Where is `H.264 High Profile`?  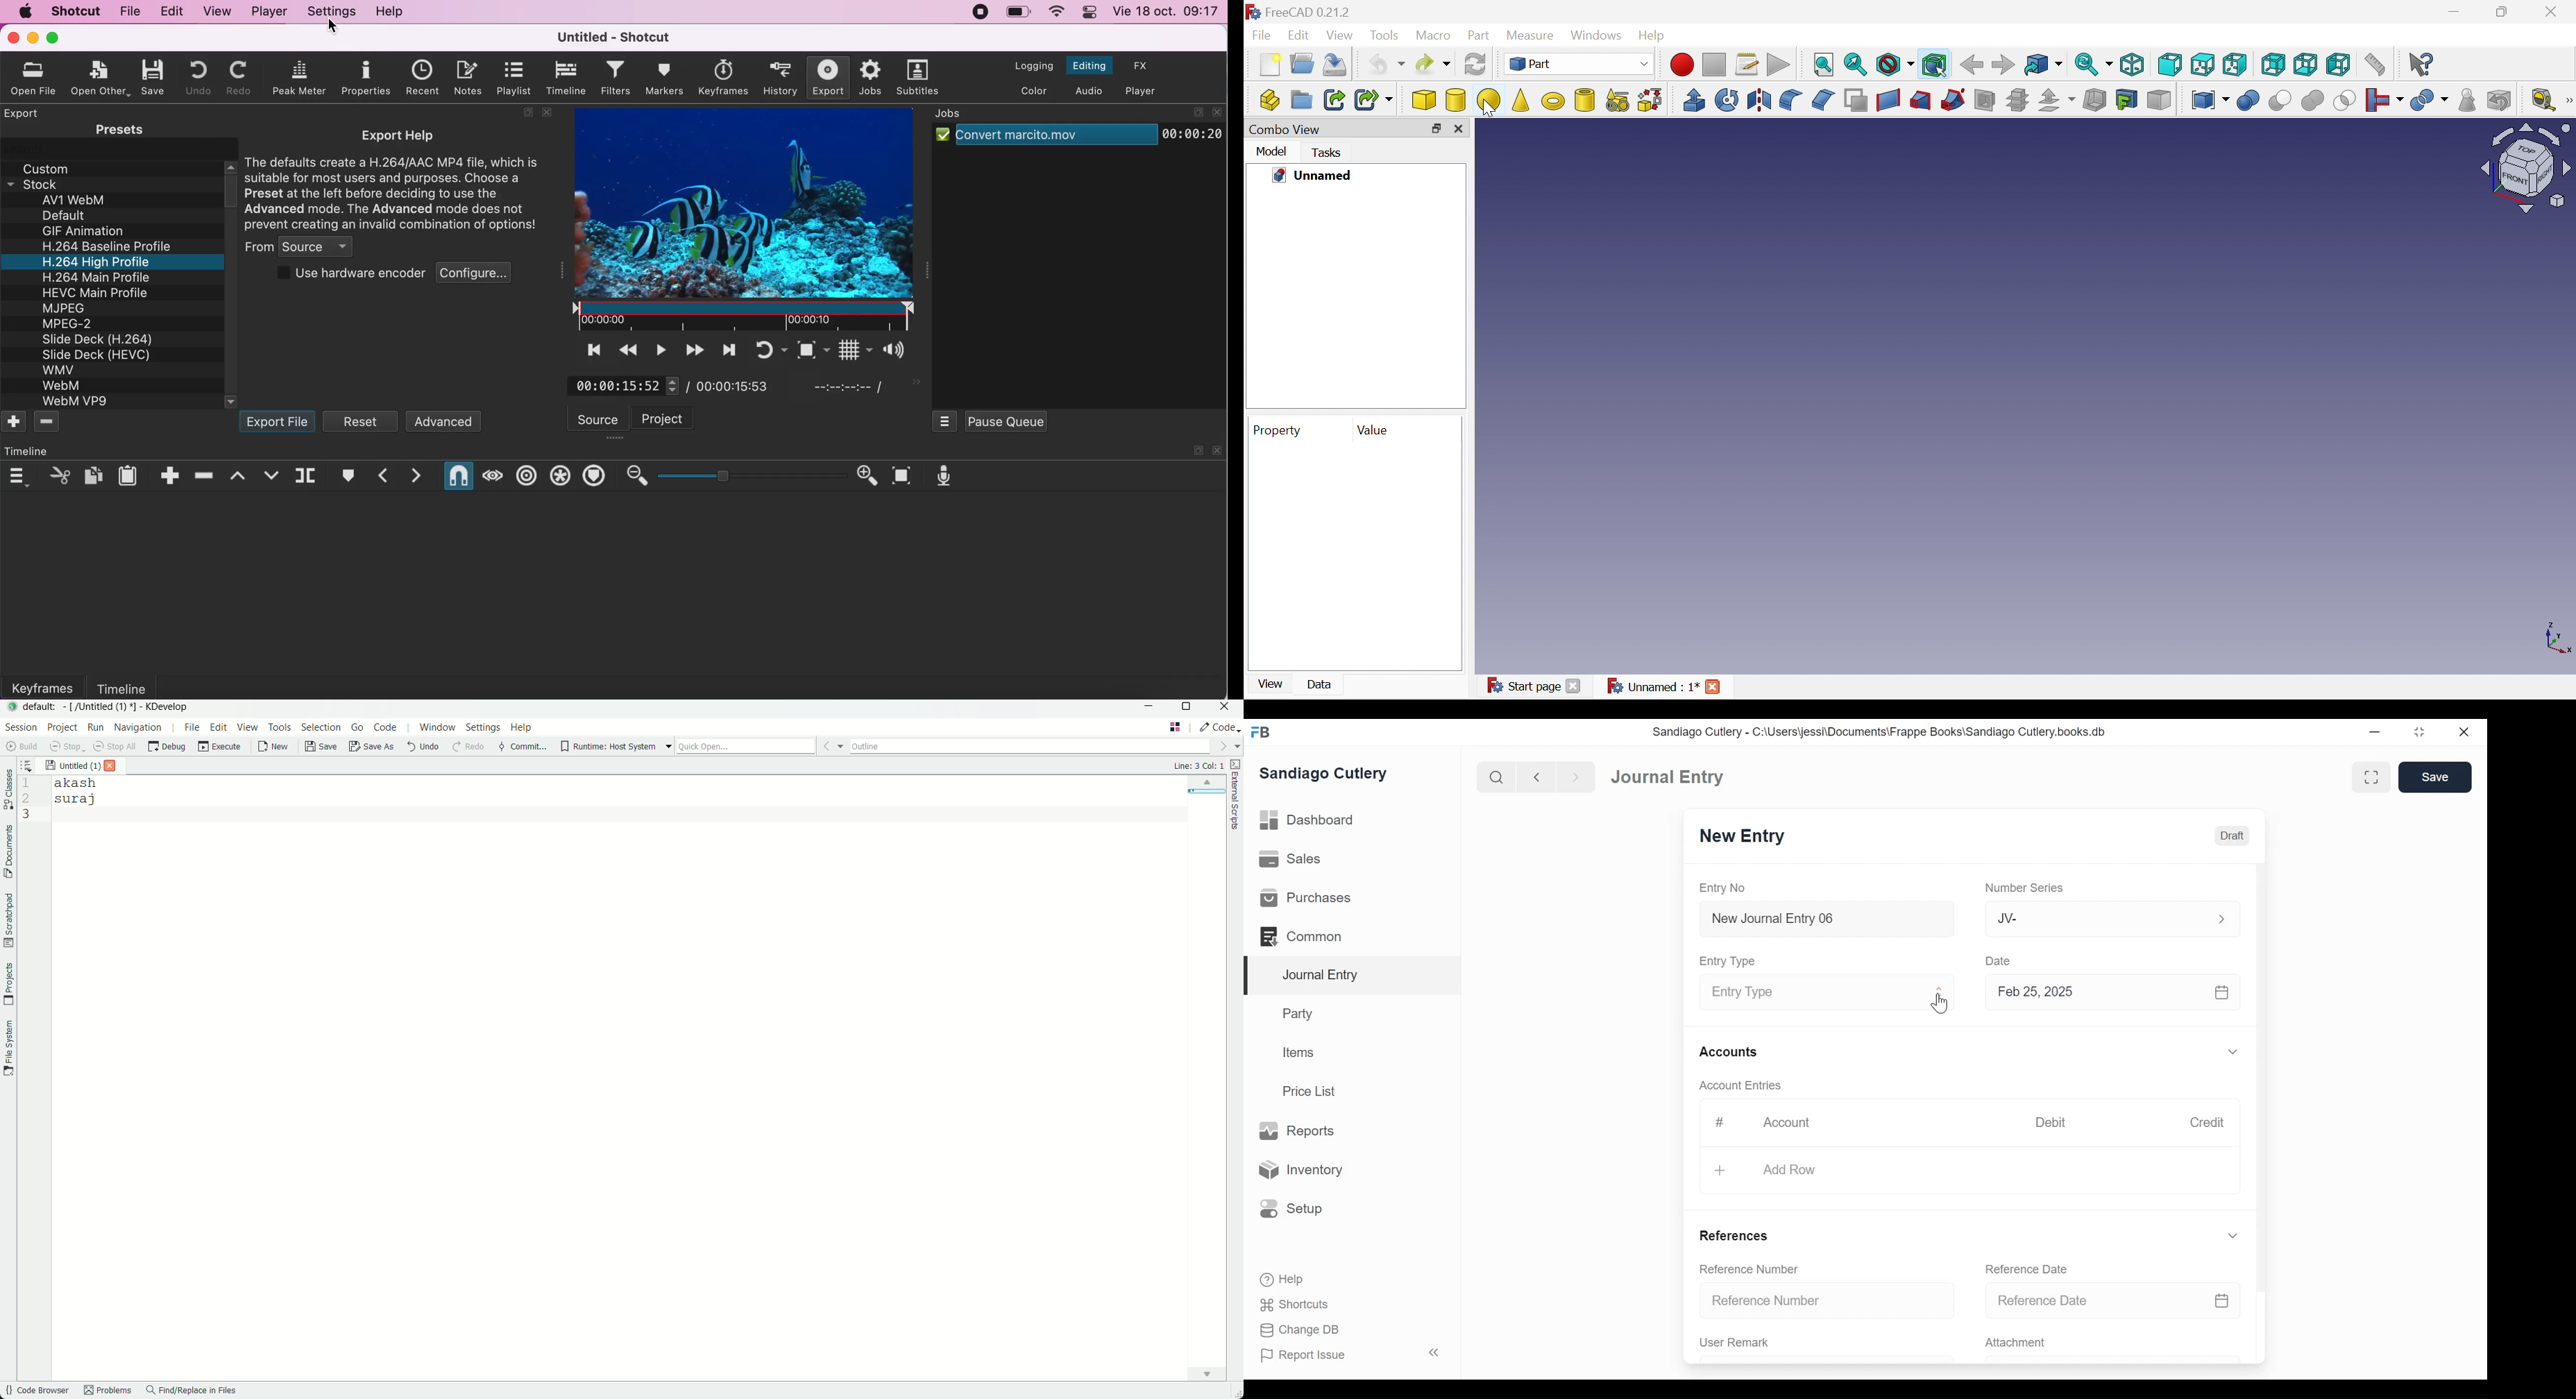
H.264 High Profile is located at coordinates (107, 261).